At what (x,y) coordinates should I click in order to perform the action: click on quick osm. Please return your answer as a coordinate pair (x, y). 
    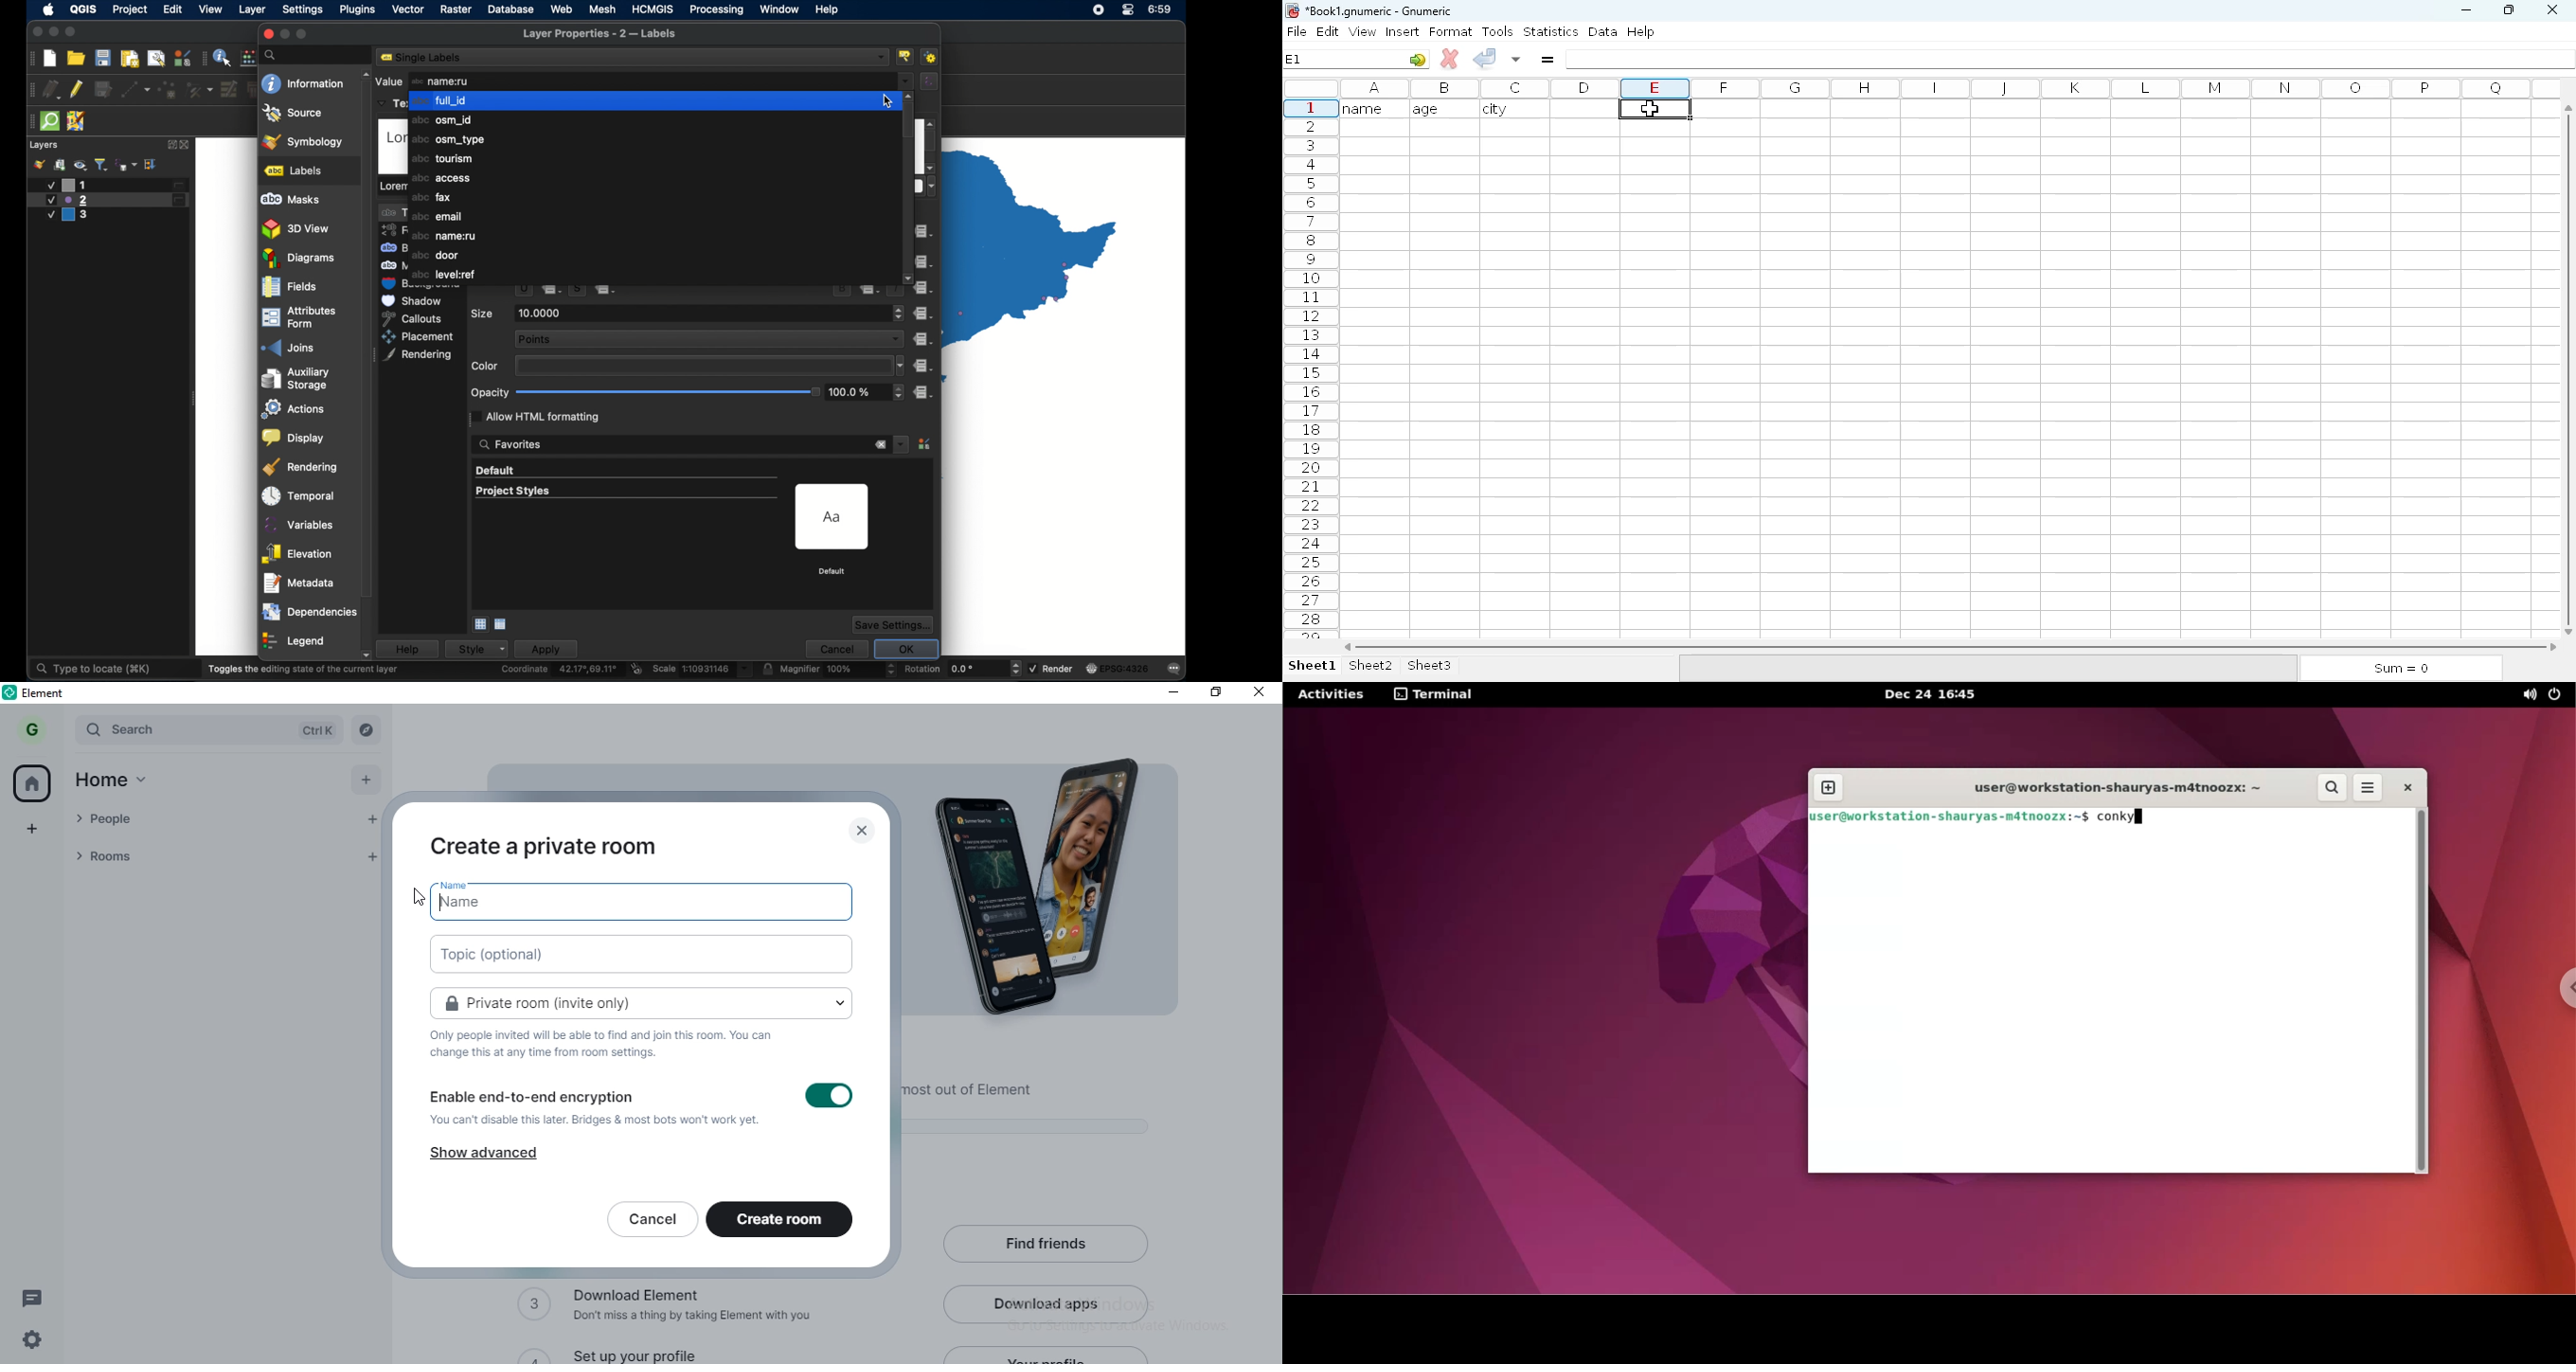
    Looking at the image, I should click on (51, 121).